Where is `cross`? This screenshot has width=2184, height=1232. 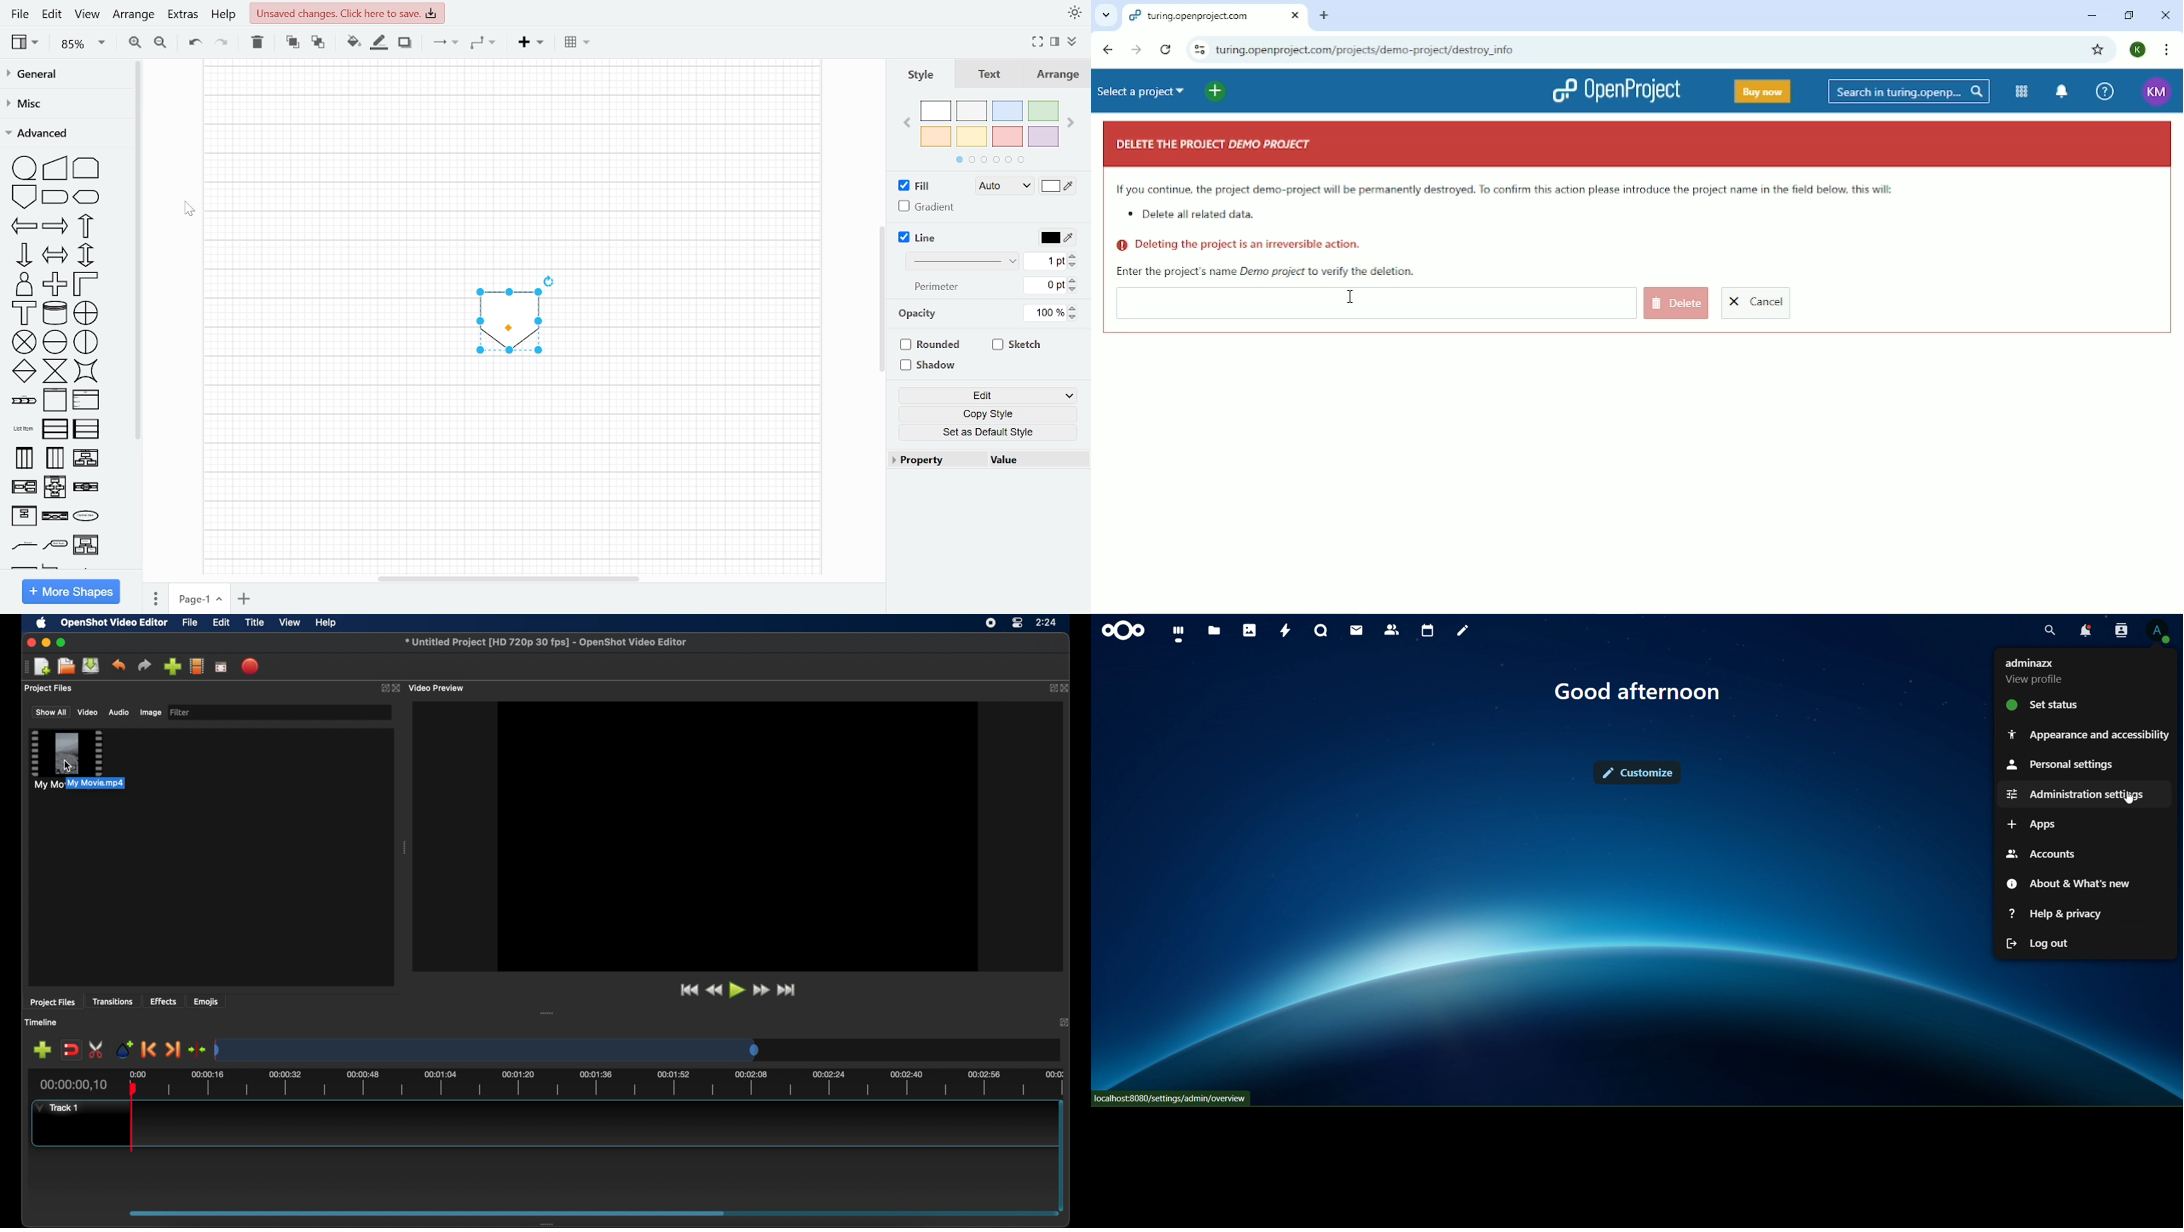
cross is located at coordinates (55, 284).